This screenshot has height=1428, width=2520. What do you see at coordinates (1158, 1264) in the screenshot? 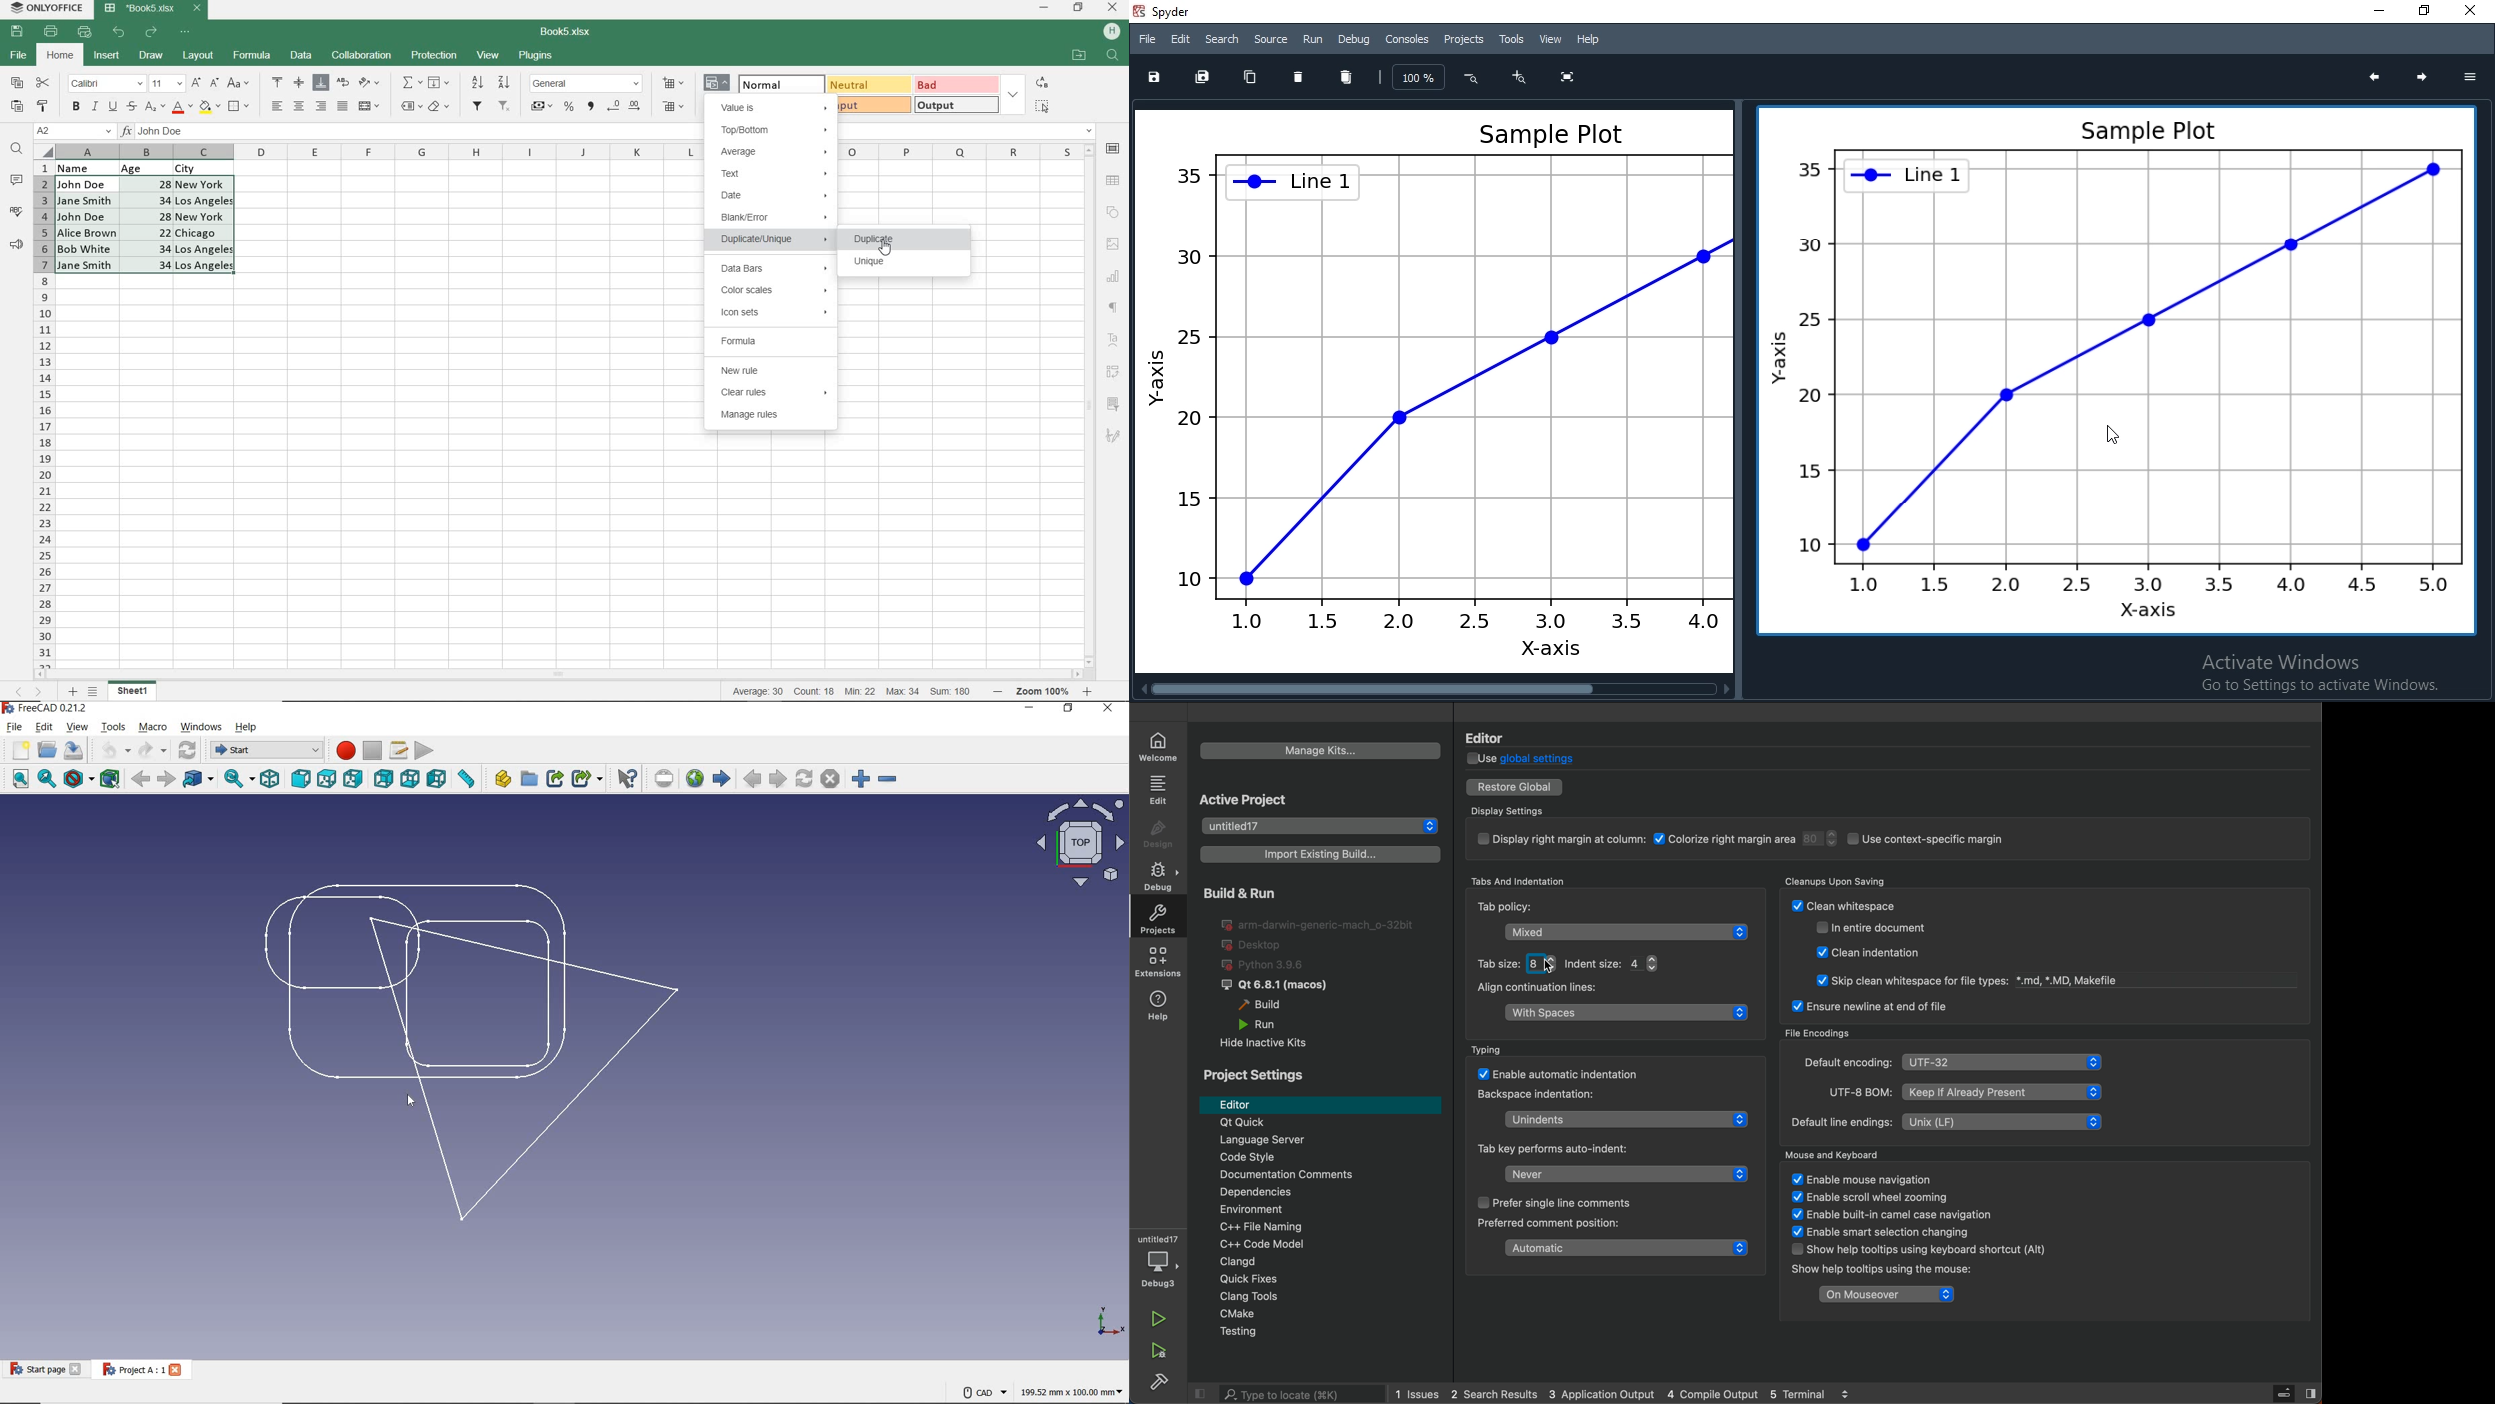
I see `debuger` at bounding box center [1158, 1264].